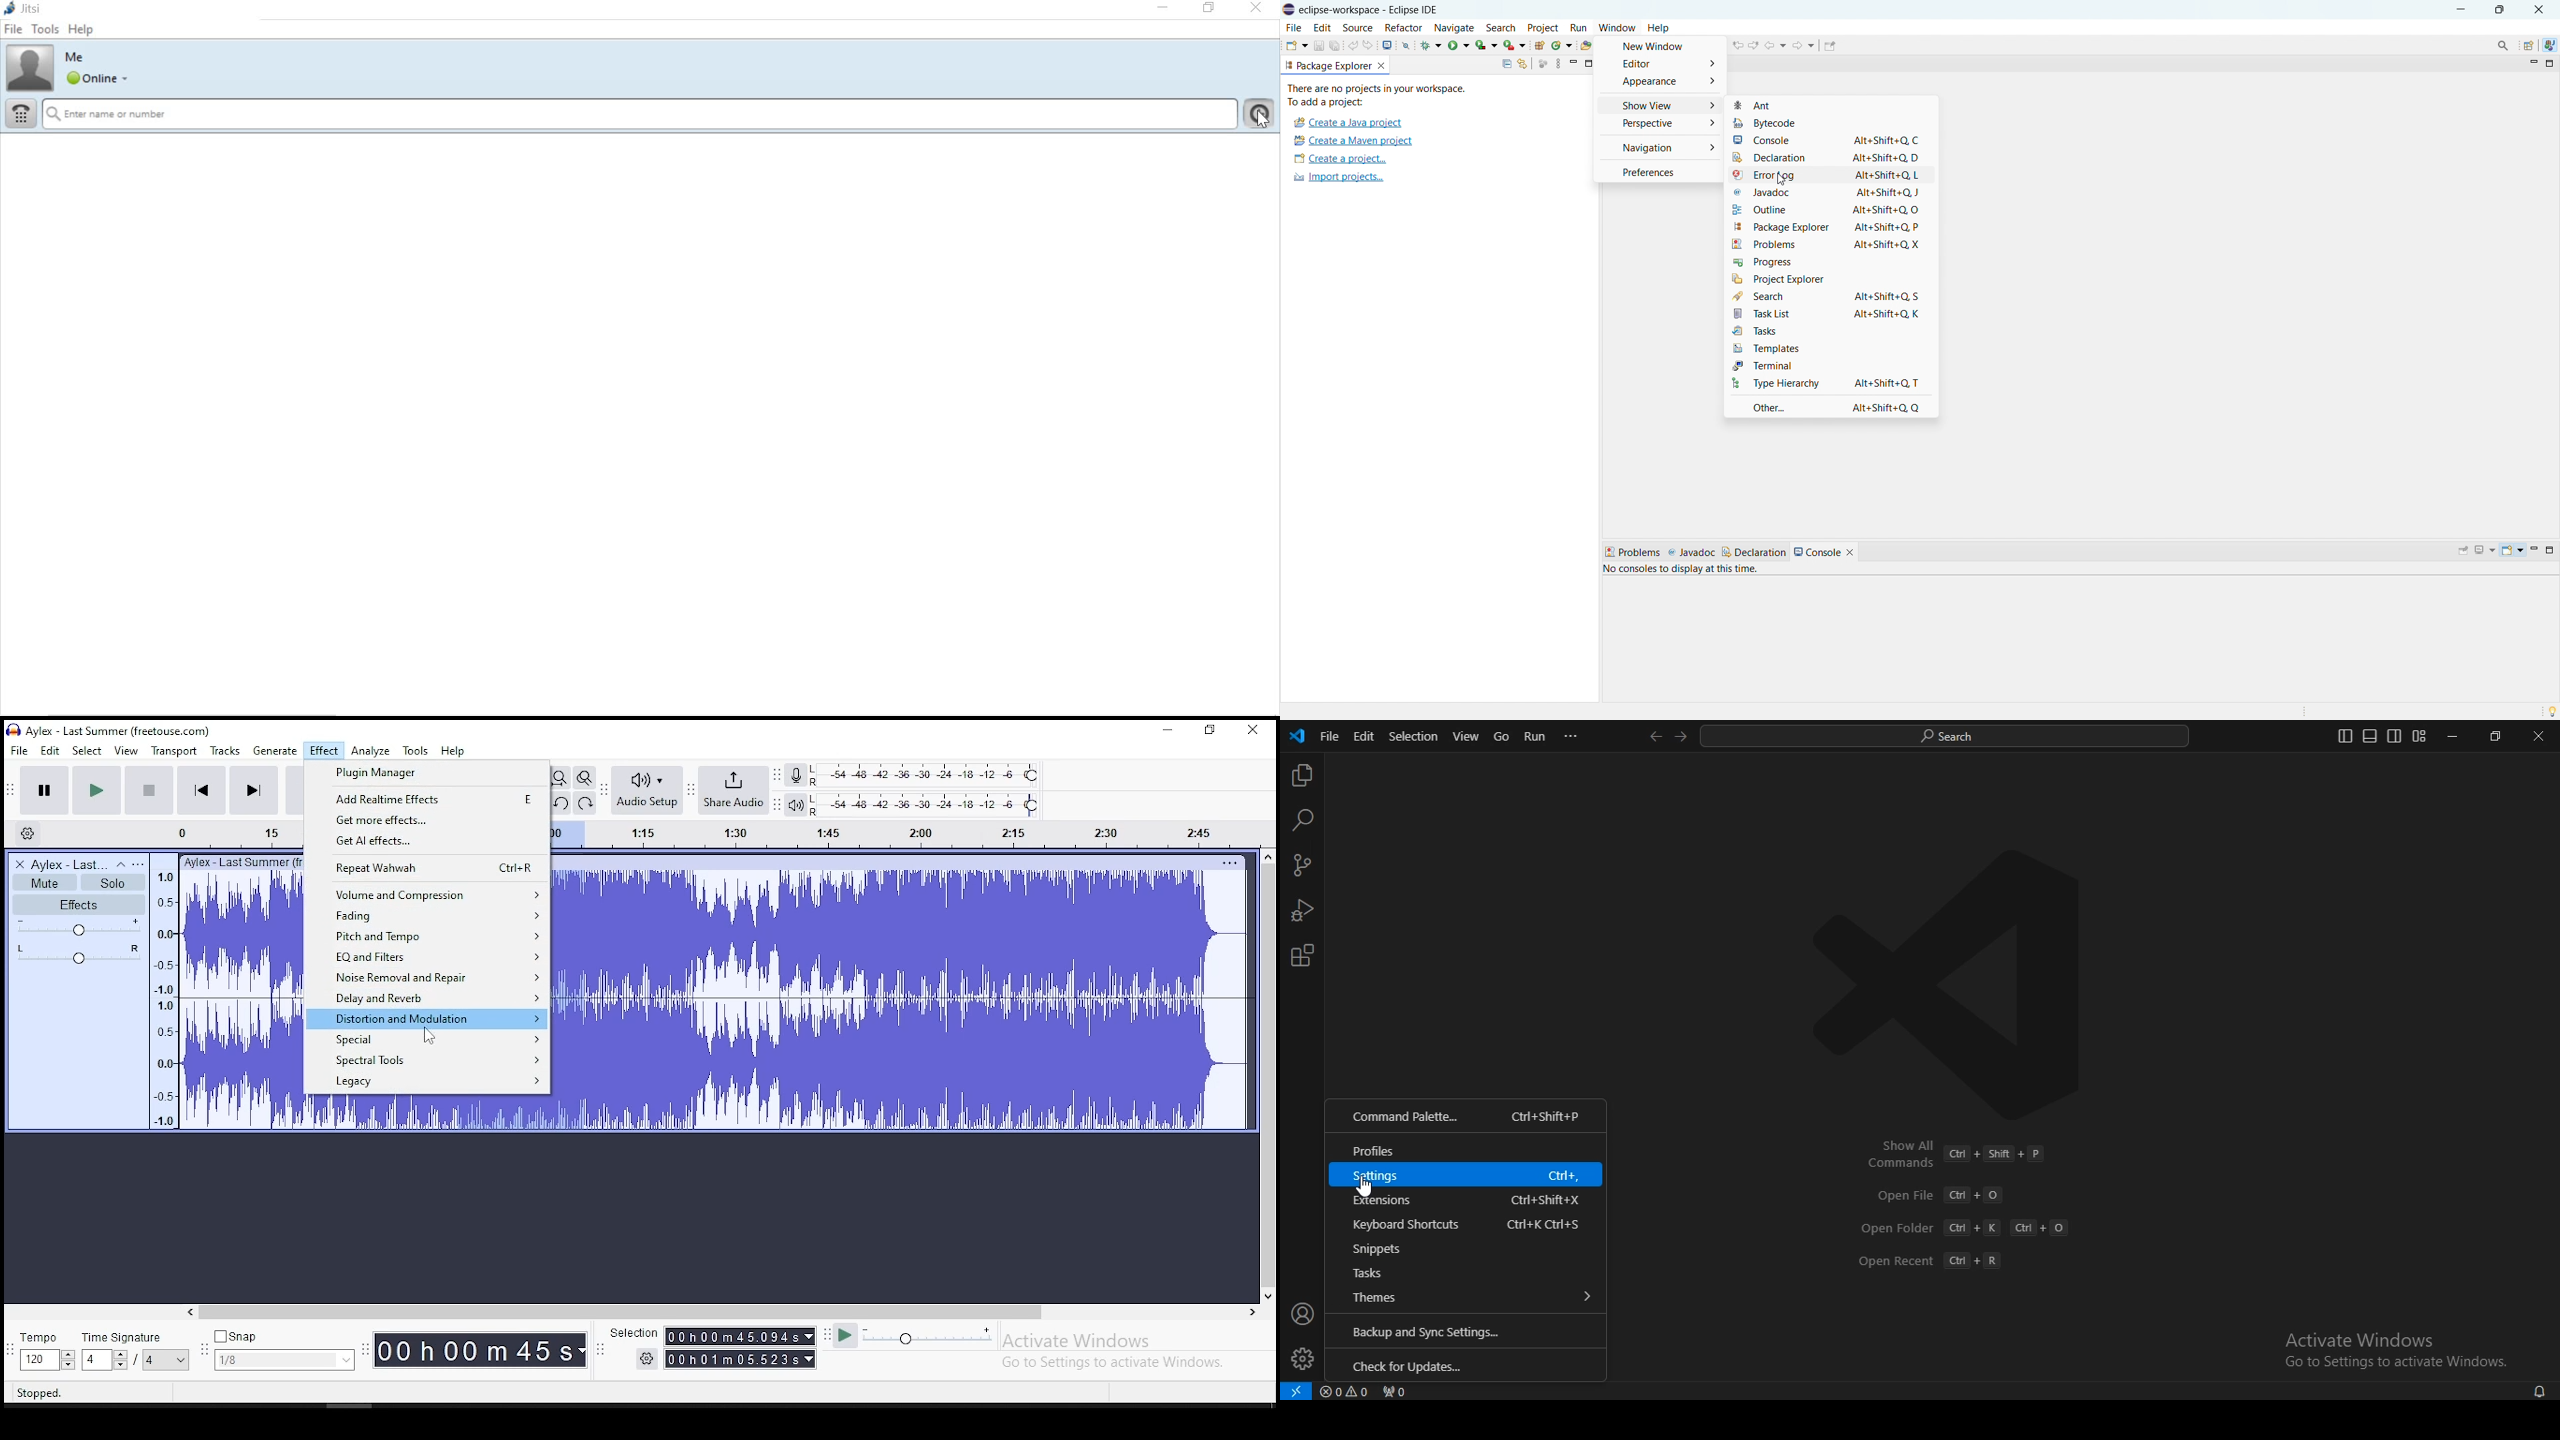 The width and height of the screenshot is (2576, 1456). I want to click on legacy, so click(425, 1082).